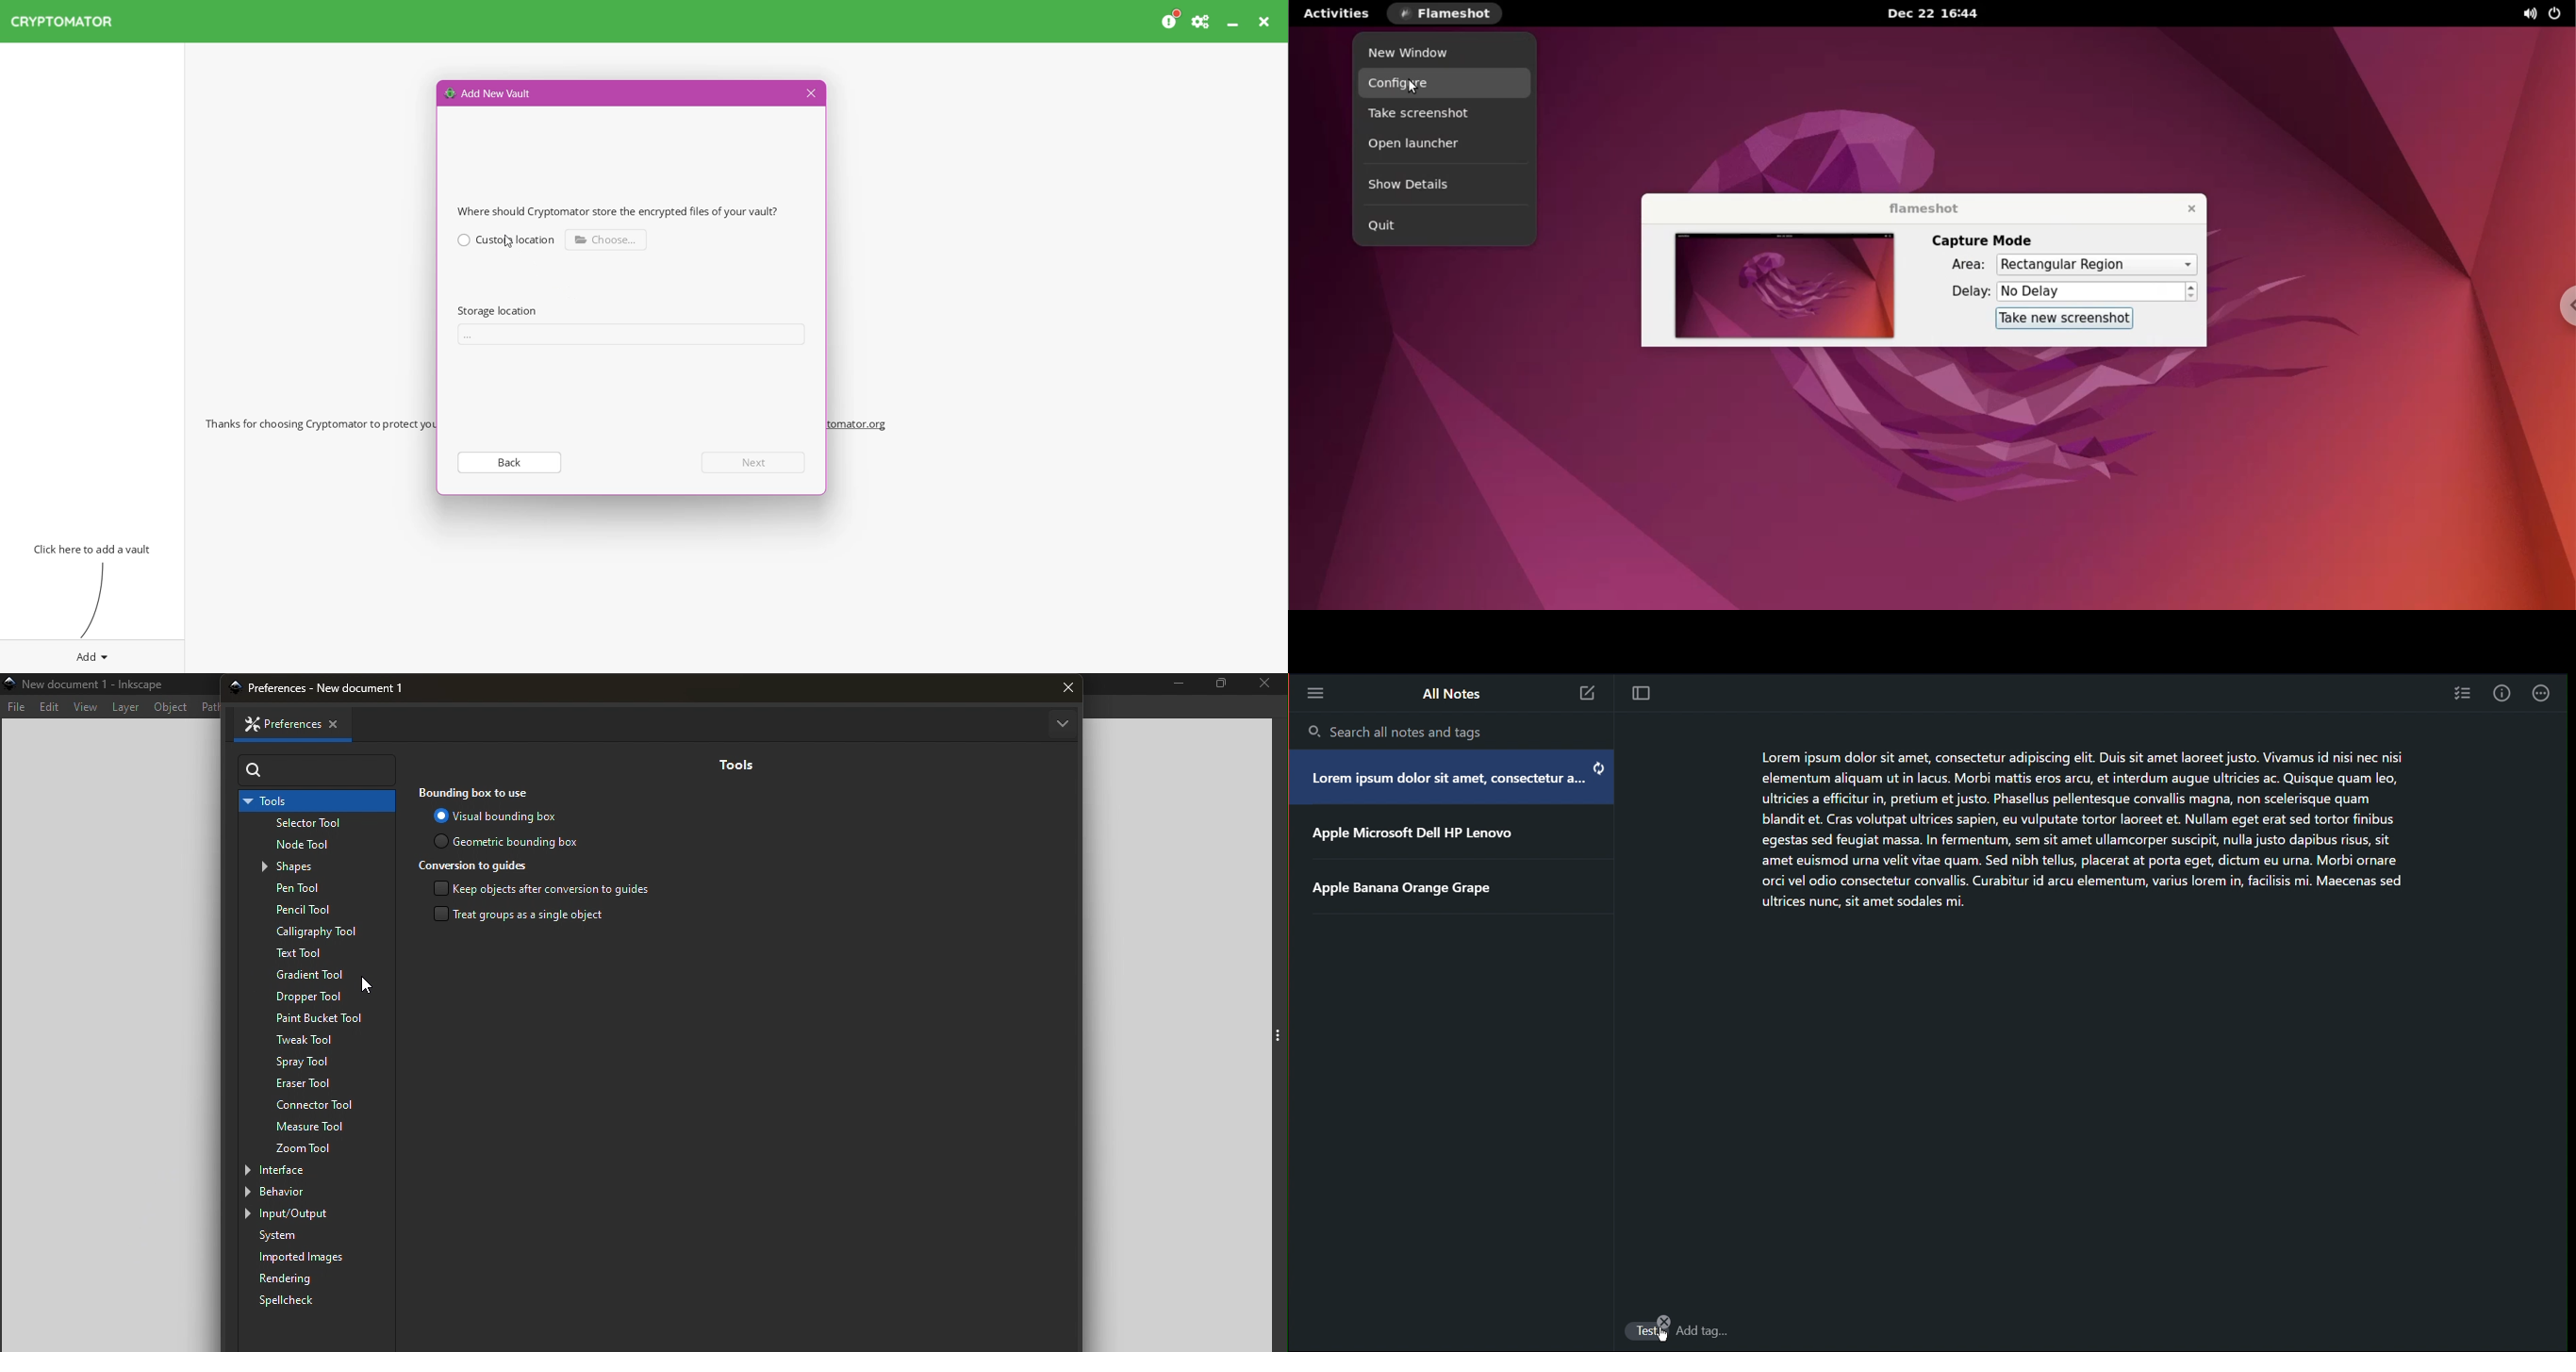 This screenshot has height=1372, width=2576. Describe the element at coordinates (15, 707) in the screenshot. I see `File` at that location.